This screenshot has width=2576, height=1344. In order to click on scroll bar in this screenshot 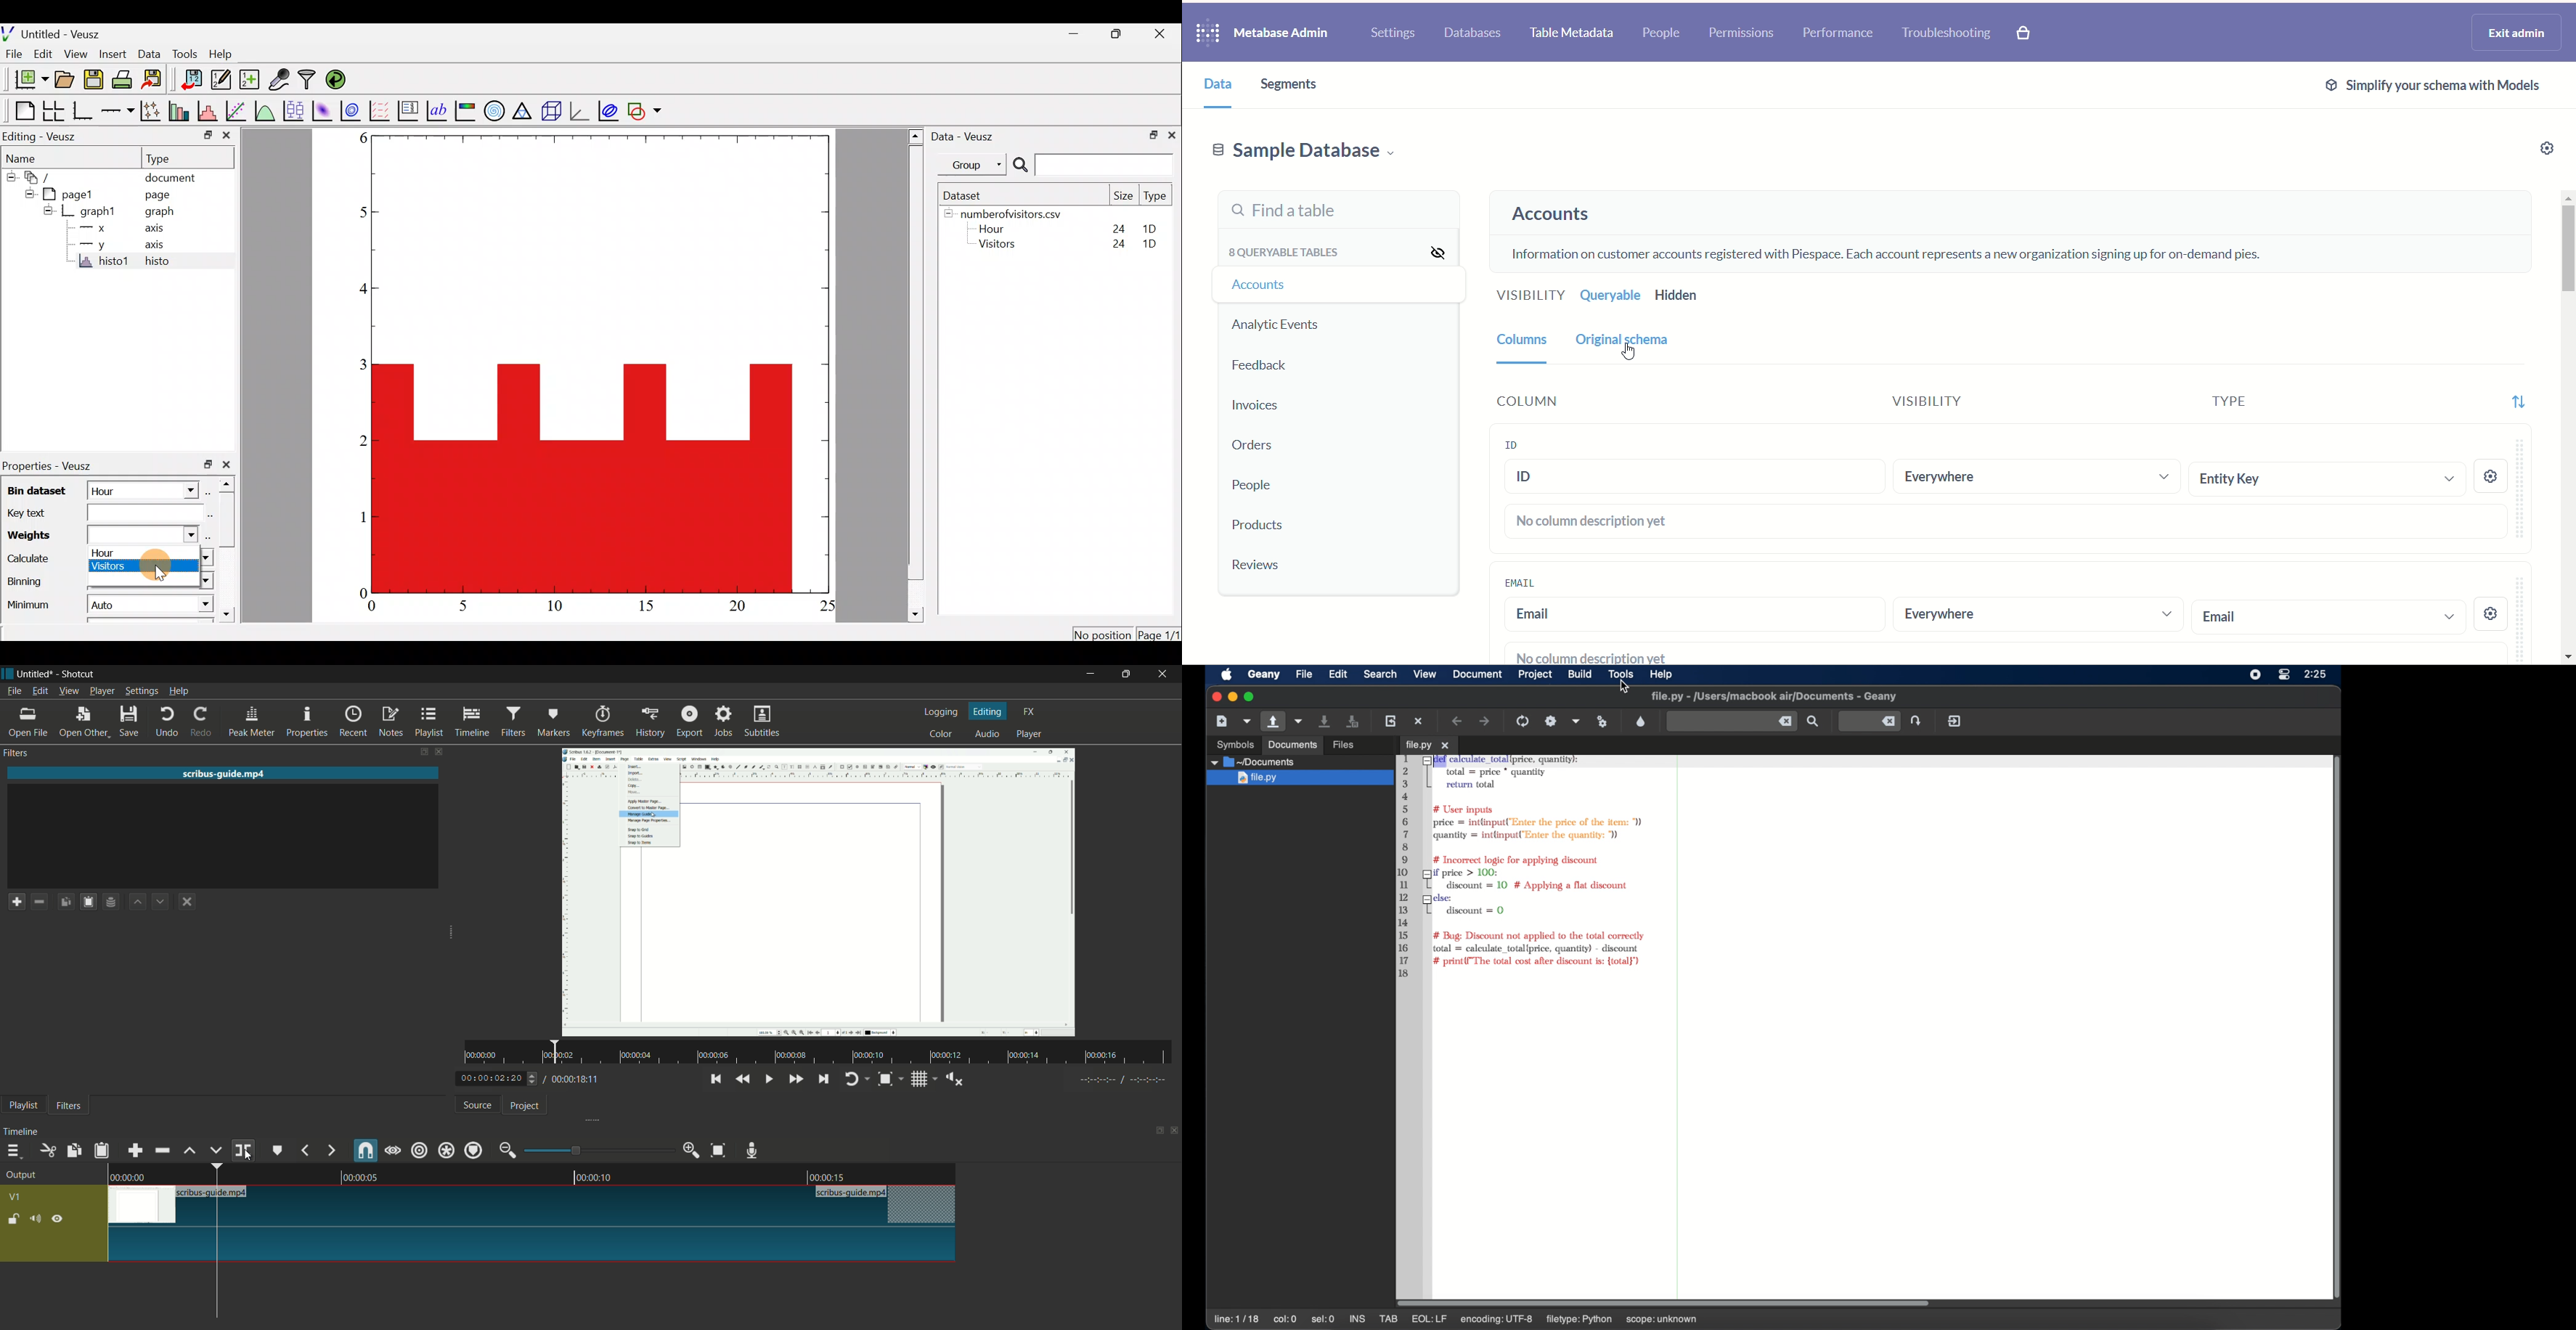, I will do `click(229, 551)`.